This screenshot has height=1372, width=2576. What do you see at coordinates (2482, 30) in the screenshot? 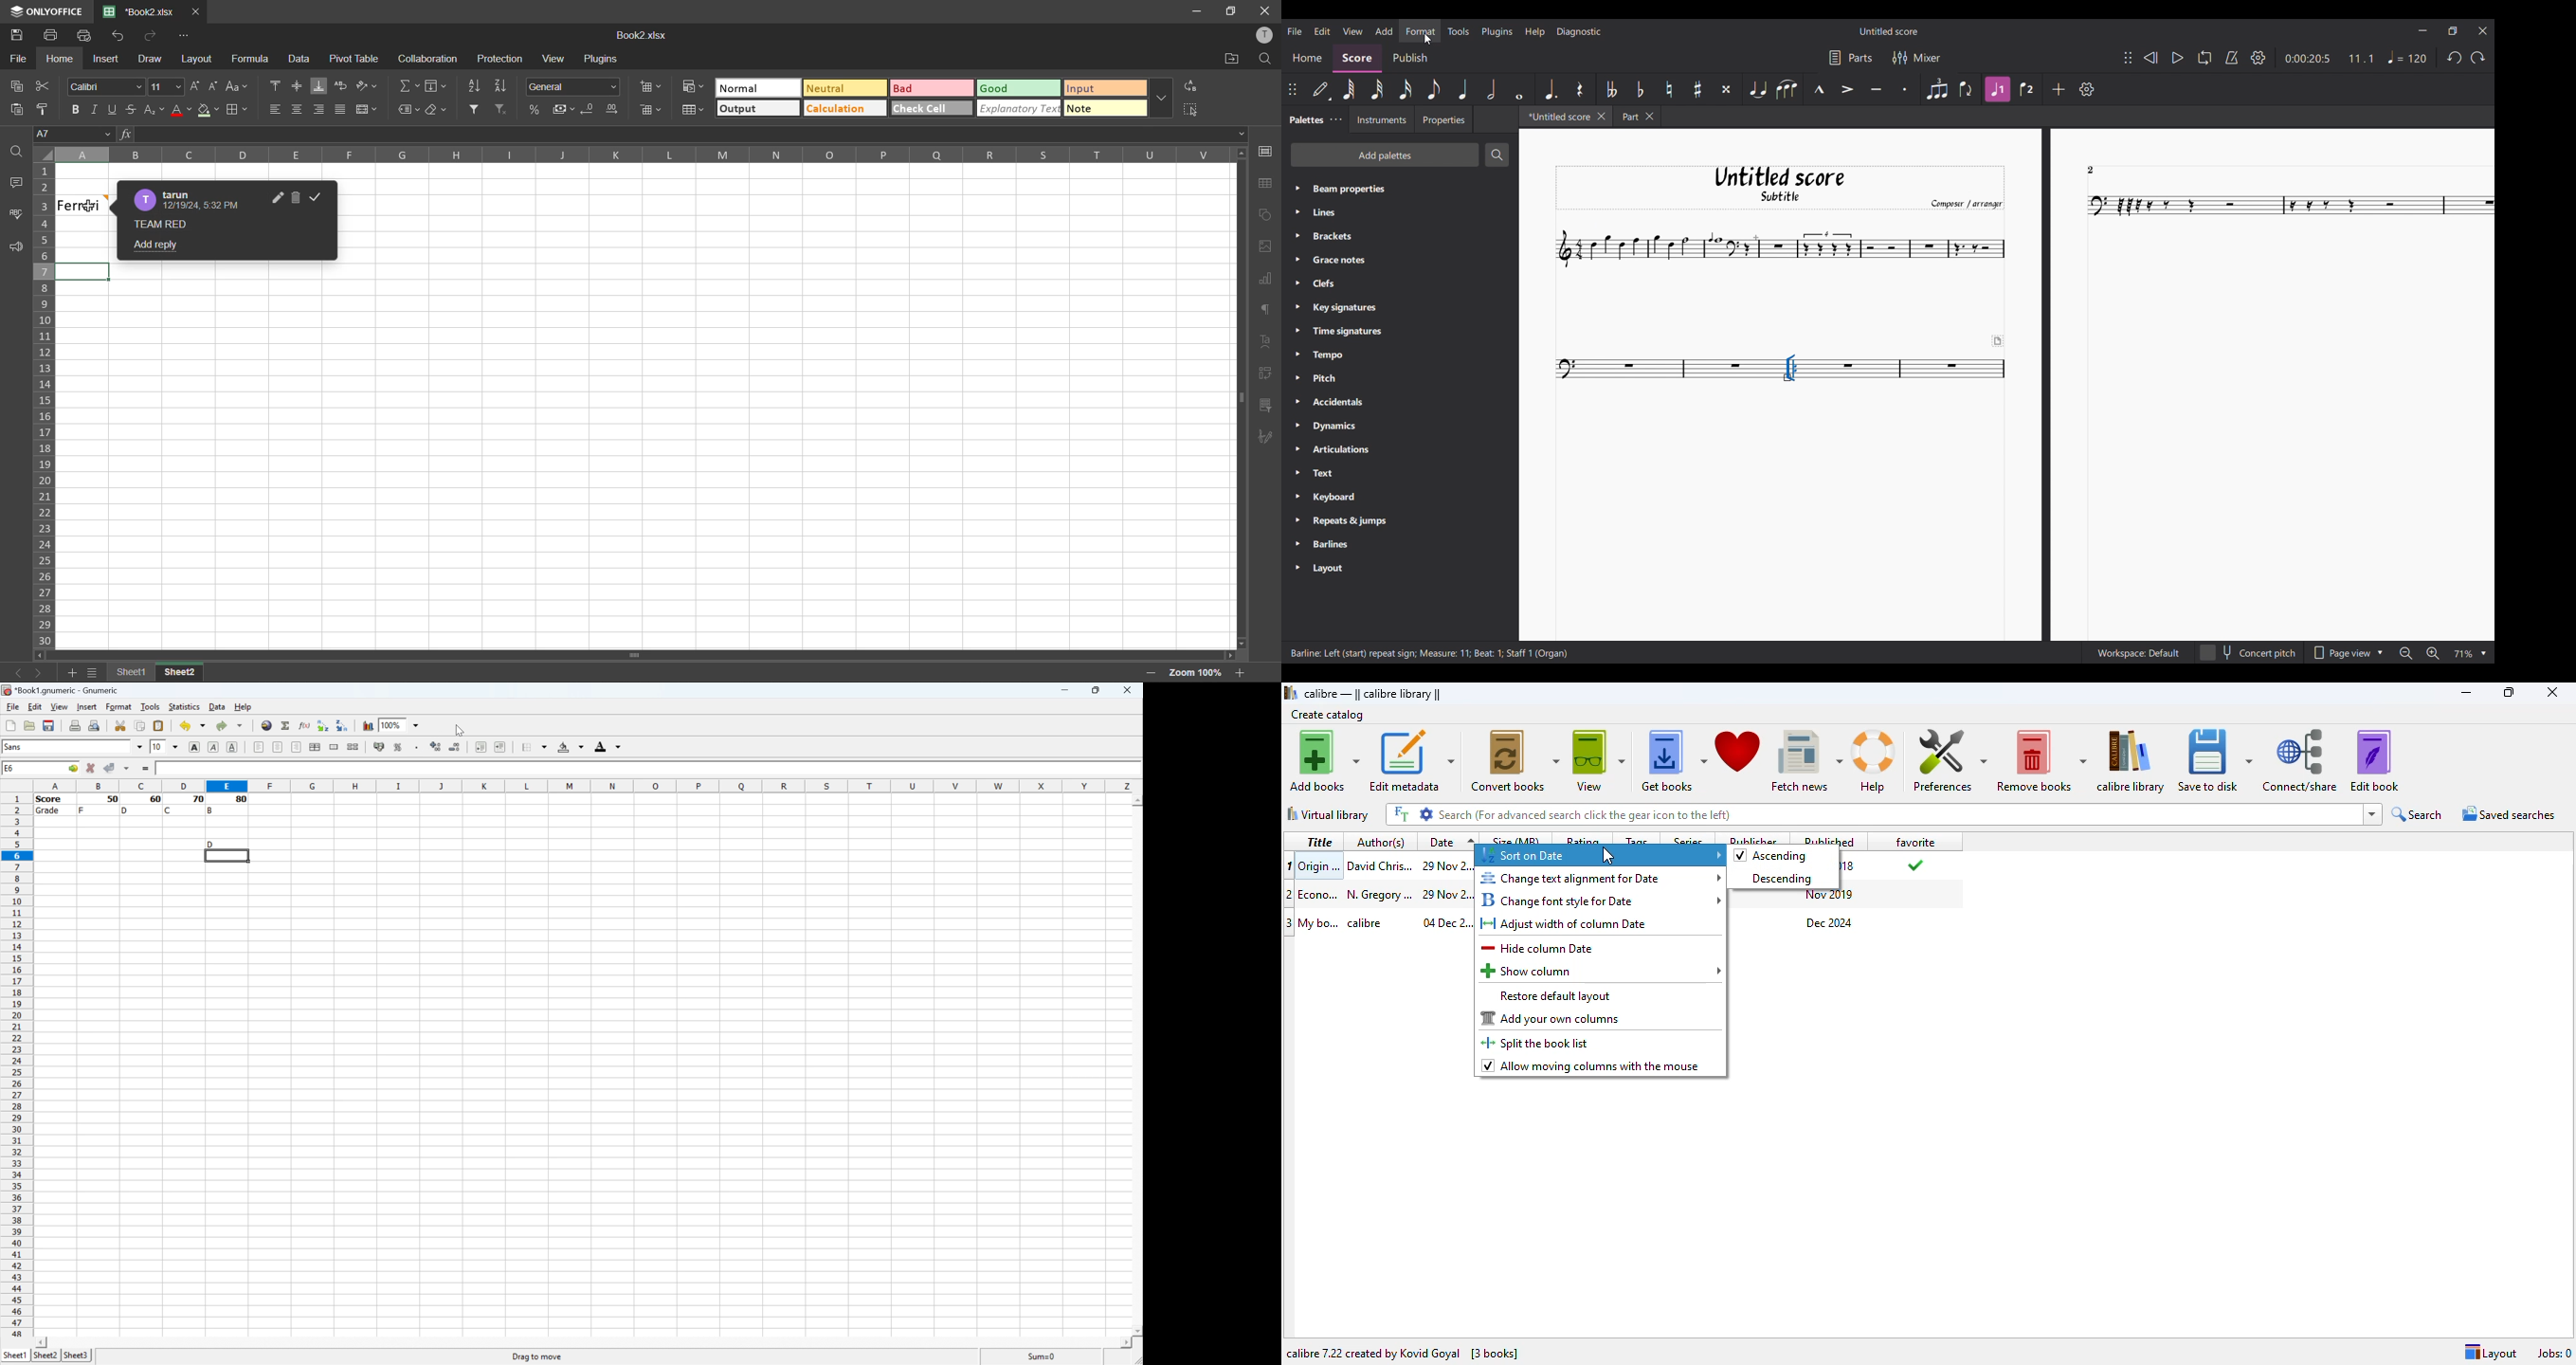
I see `Close interface` at bounding box center [2482, 30].